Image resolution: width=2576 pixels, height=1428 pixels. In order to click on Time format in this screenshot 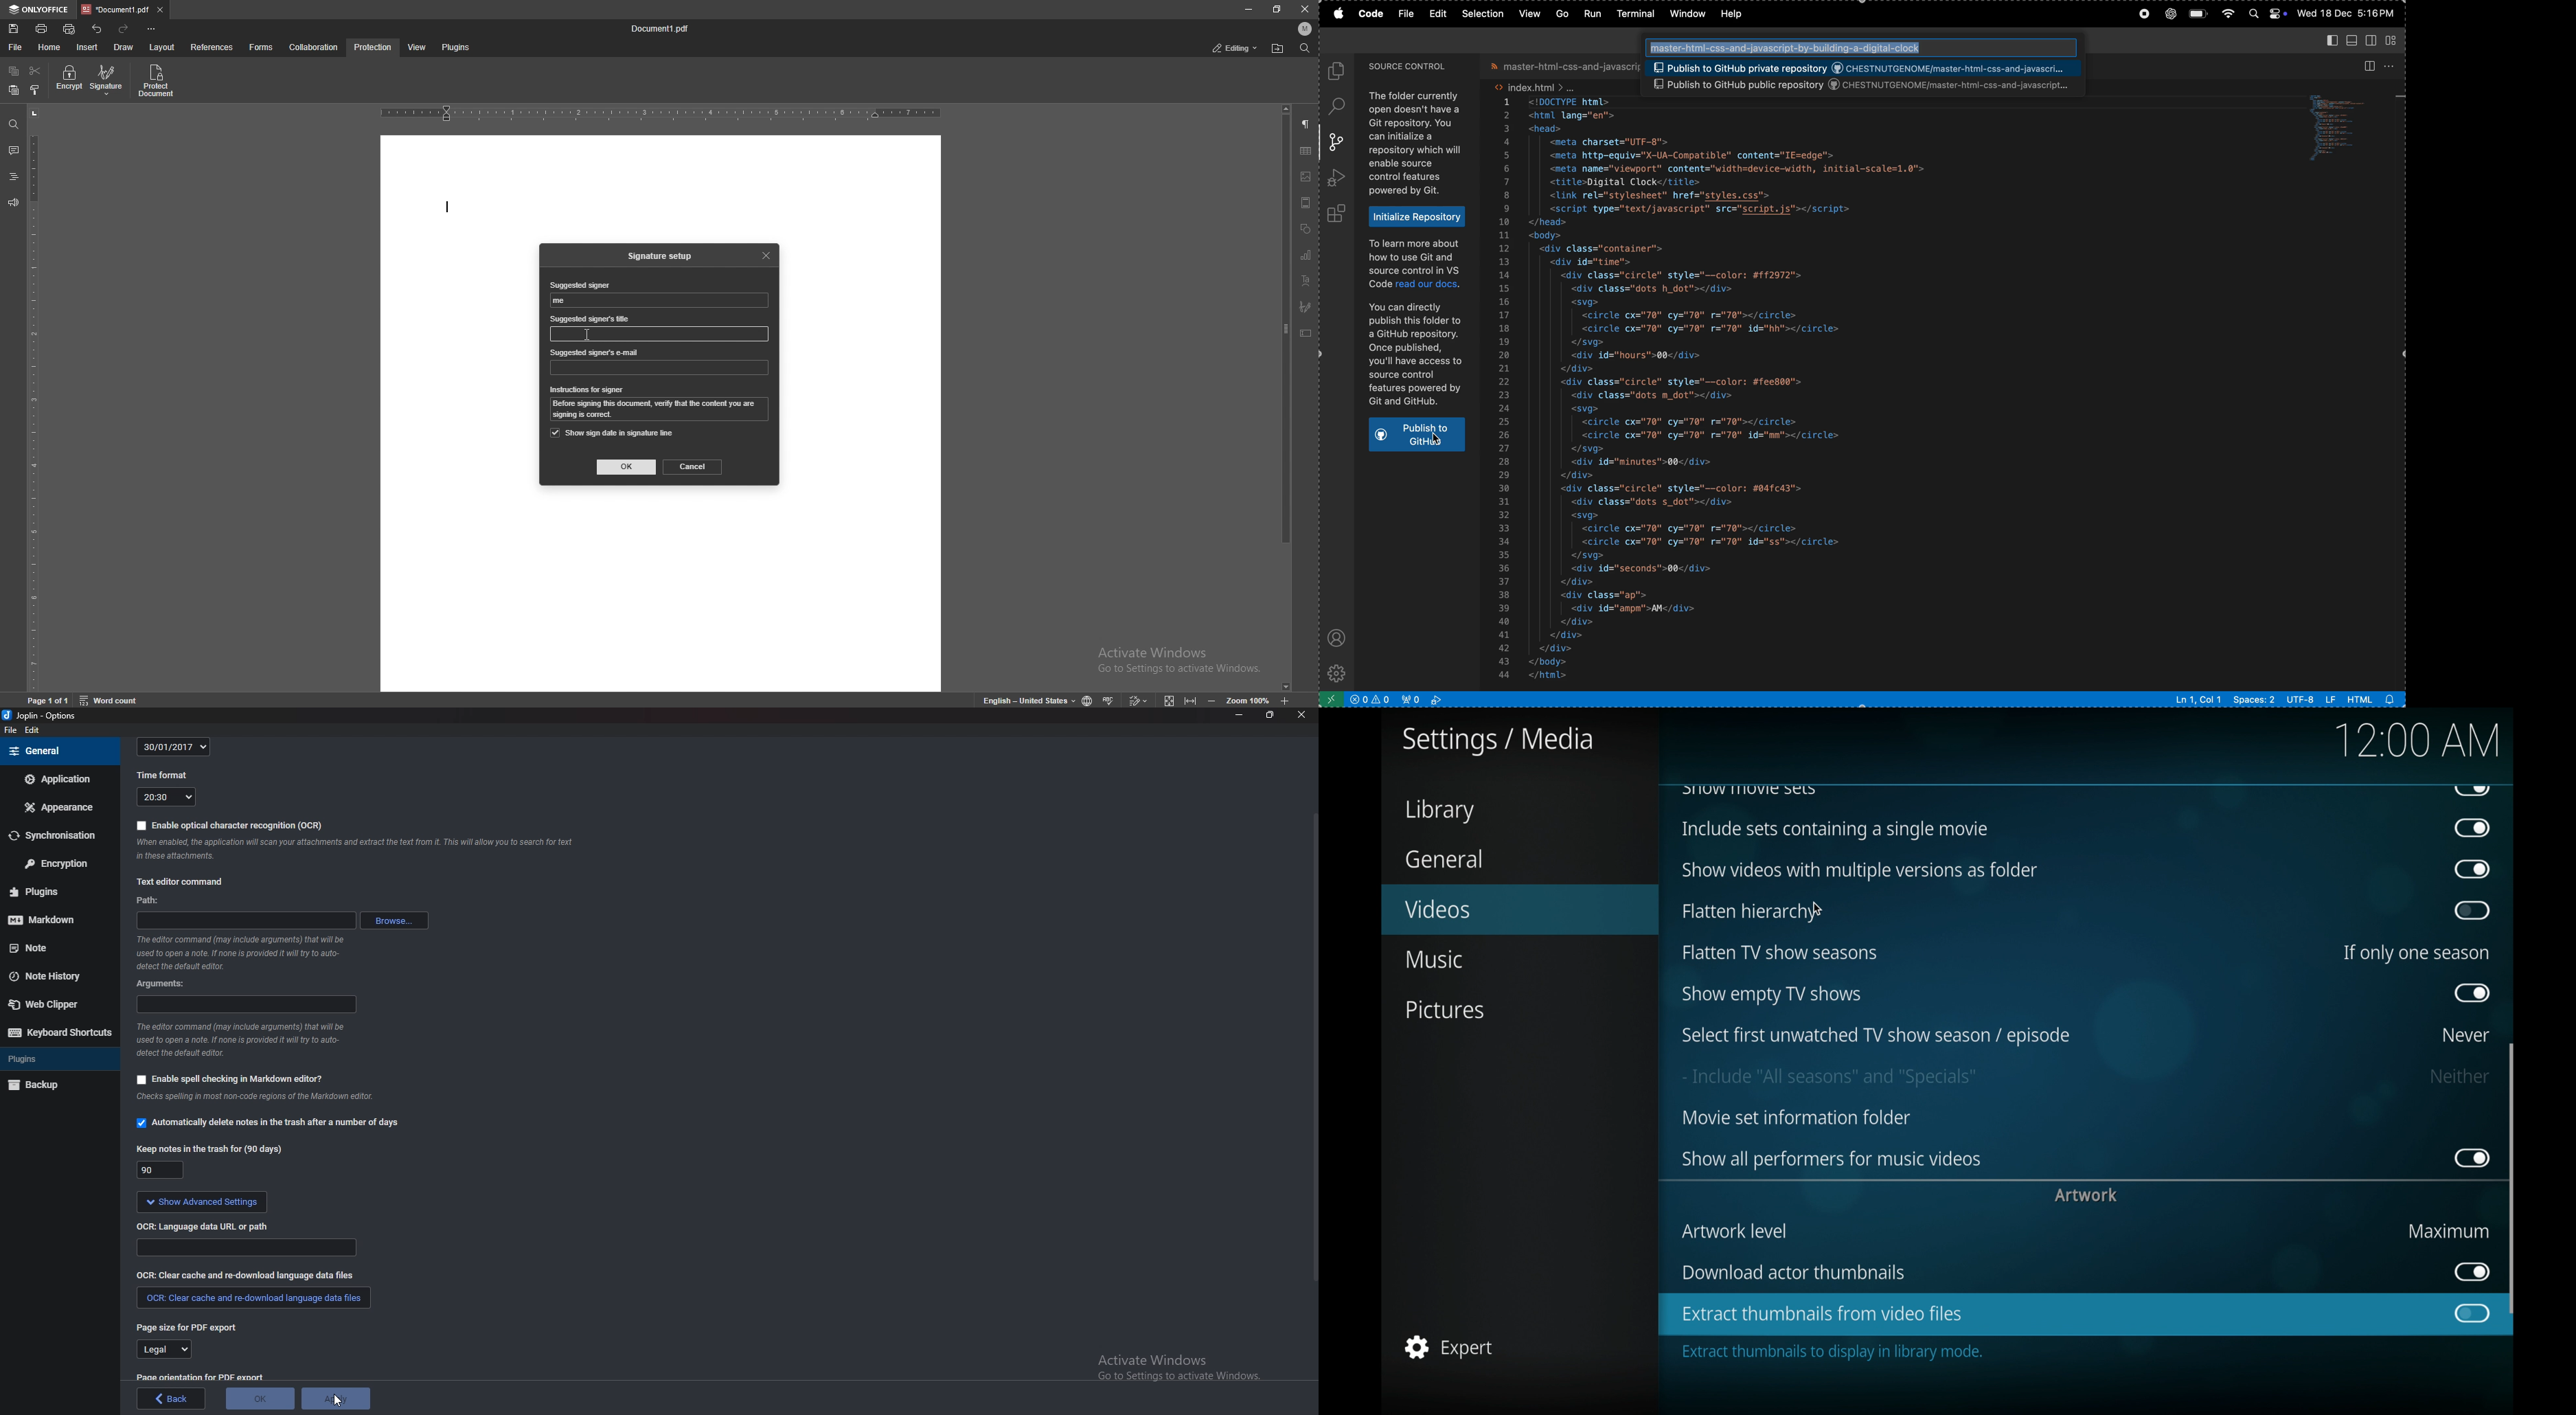, I will do `click(165, 776)`.